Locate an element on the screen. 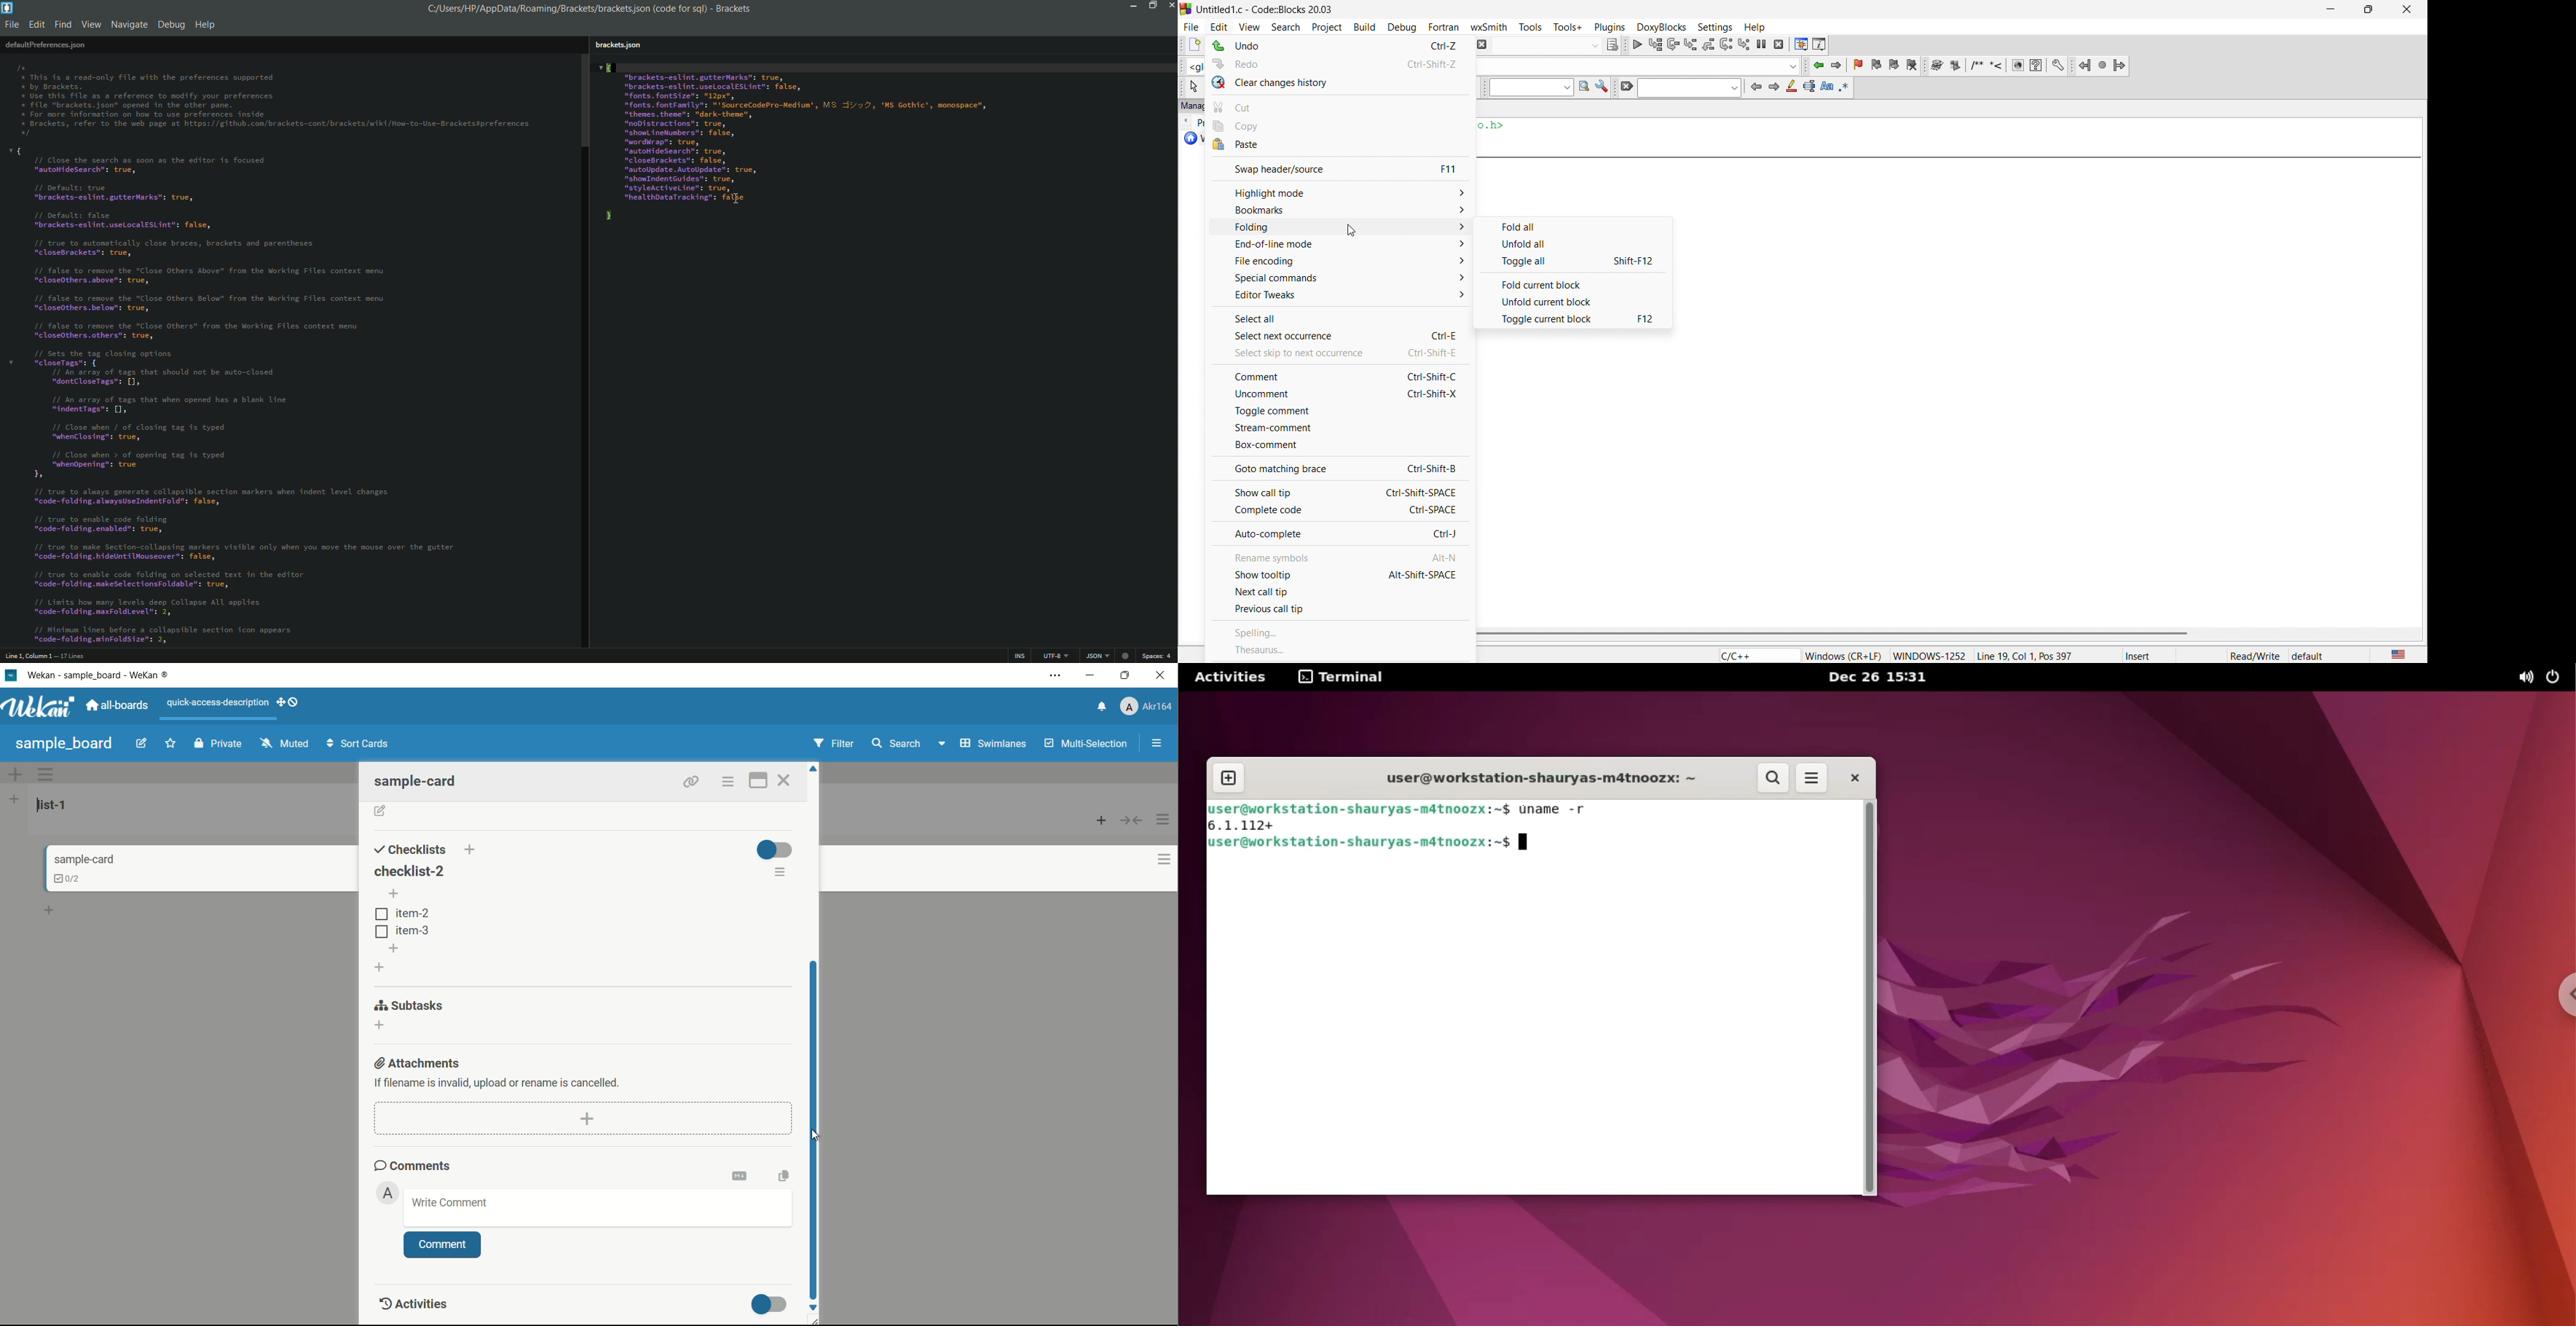 This screenshot has height=1344, width=2576. app logo is located at coordinates (42, 707).